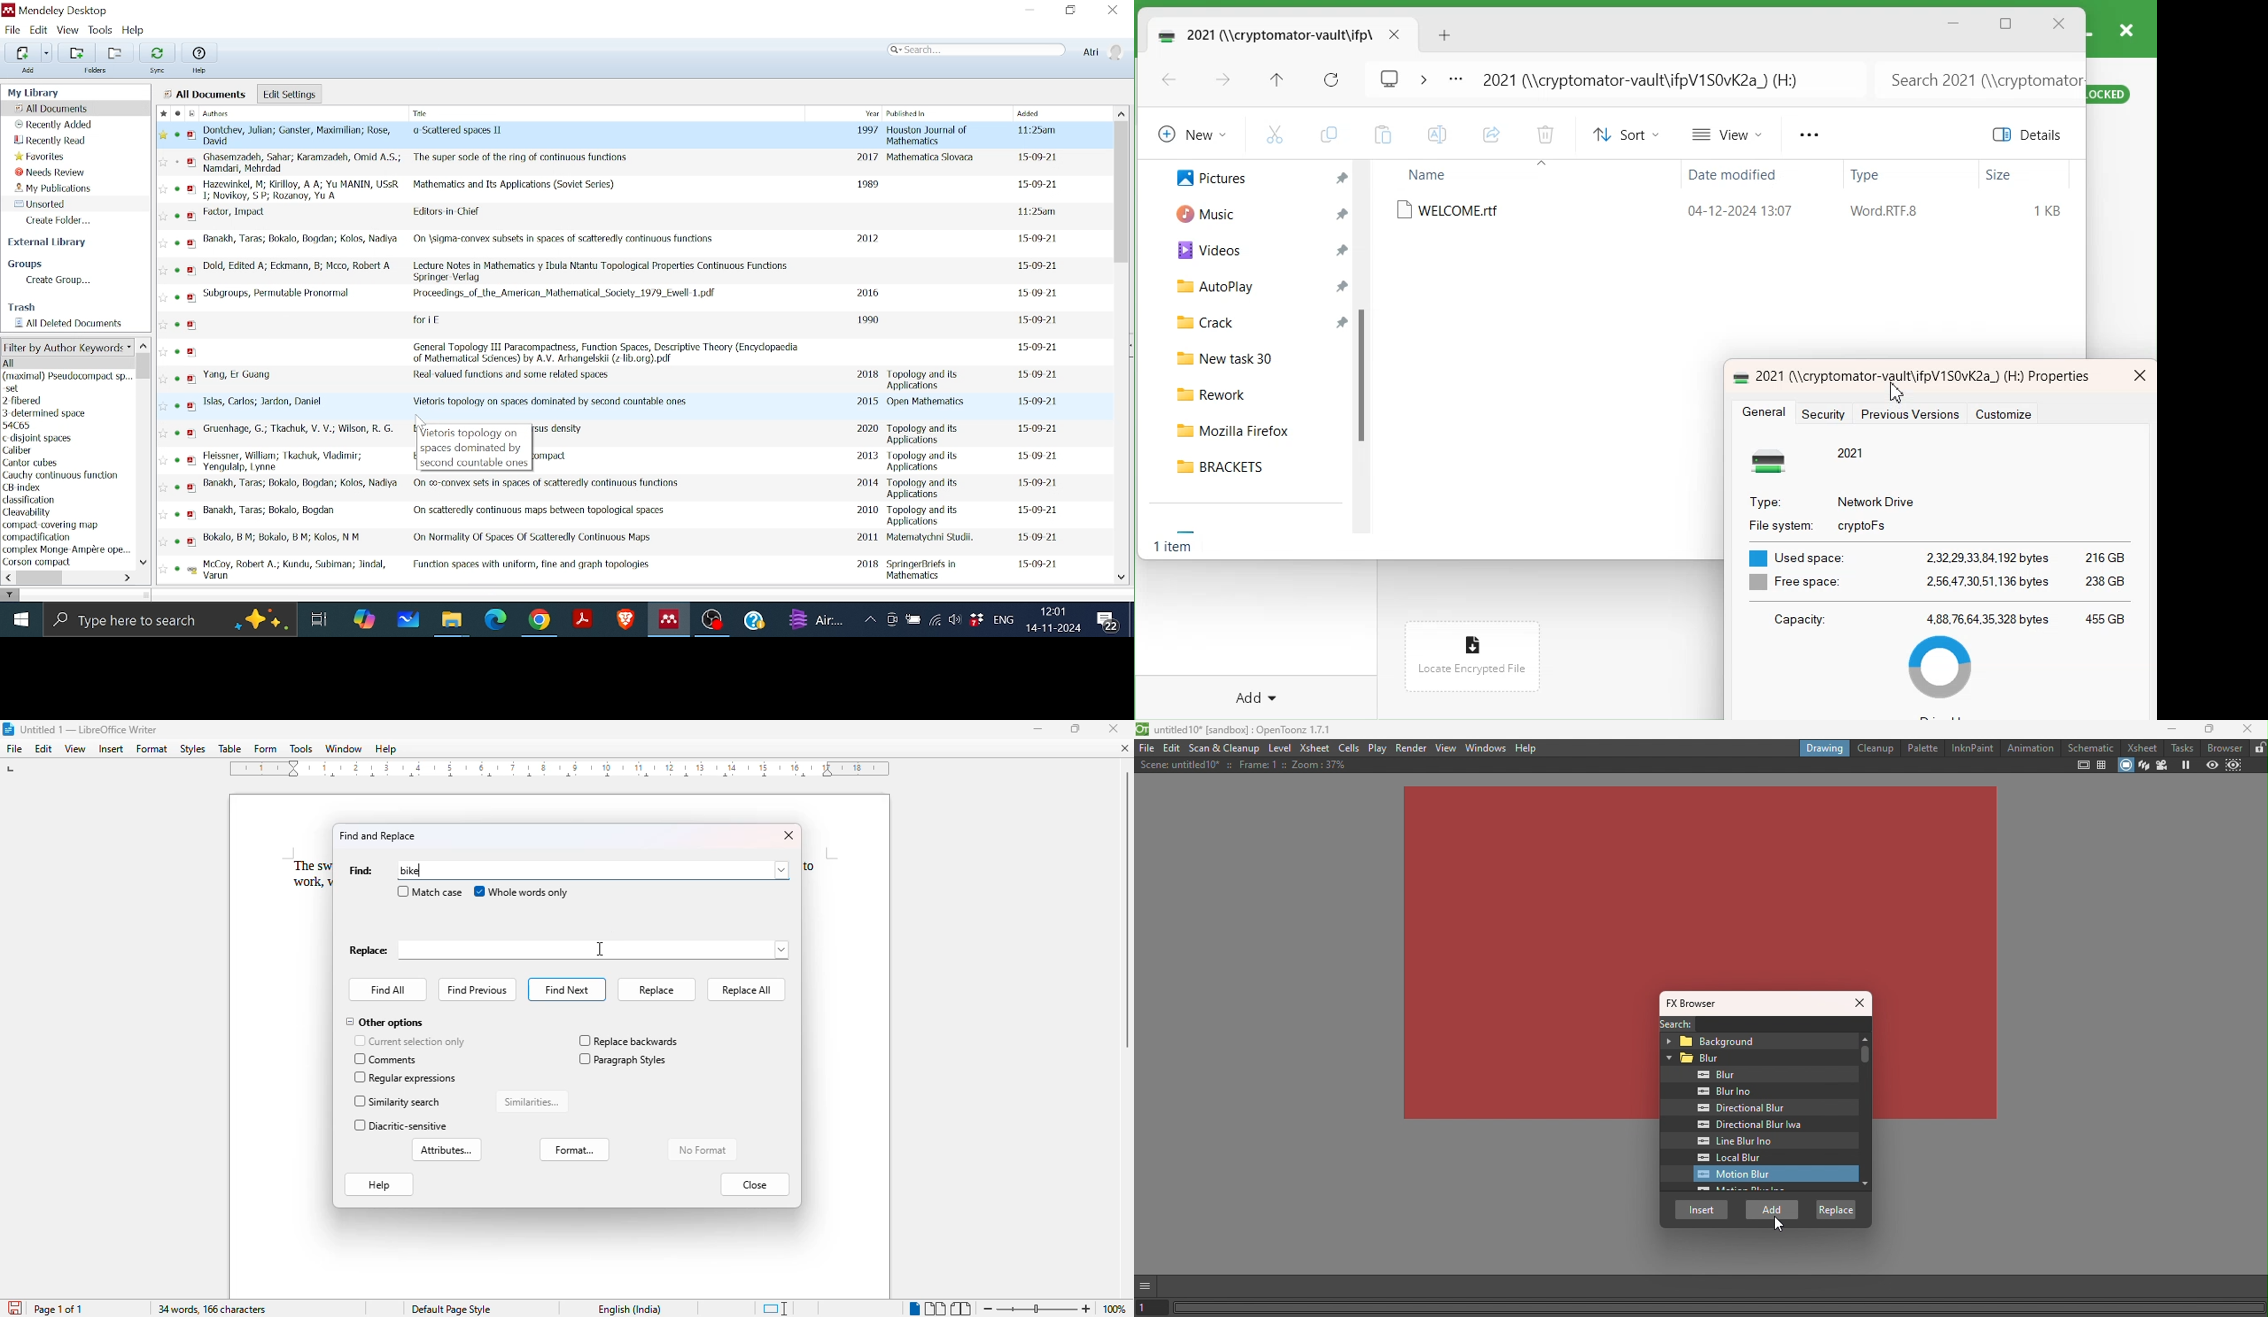 This screenshot has height=1344, width=2268. I want to click on Autho, so click(279, 294).